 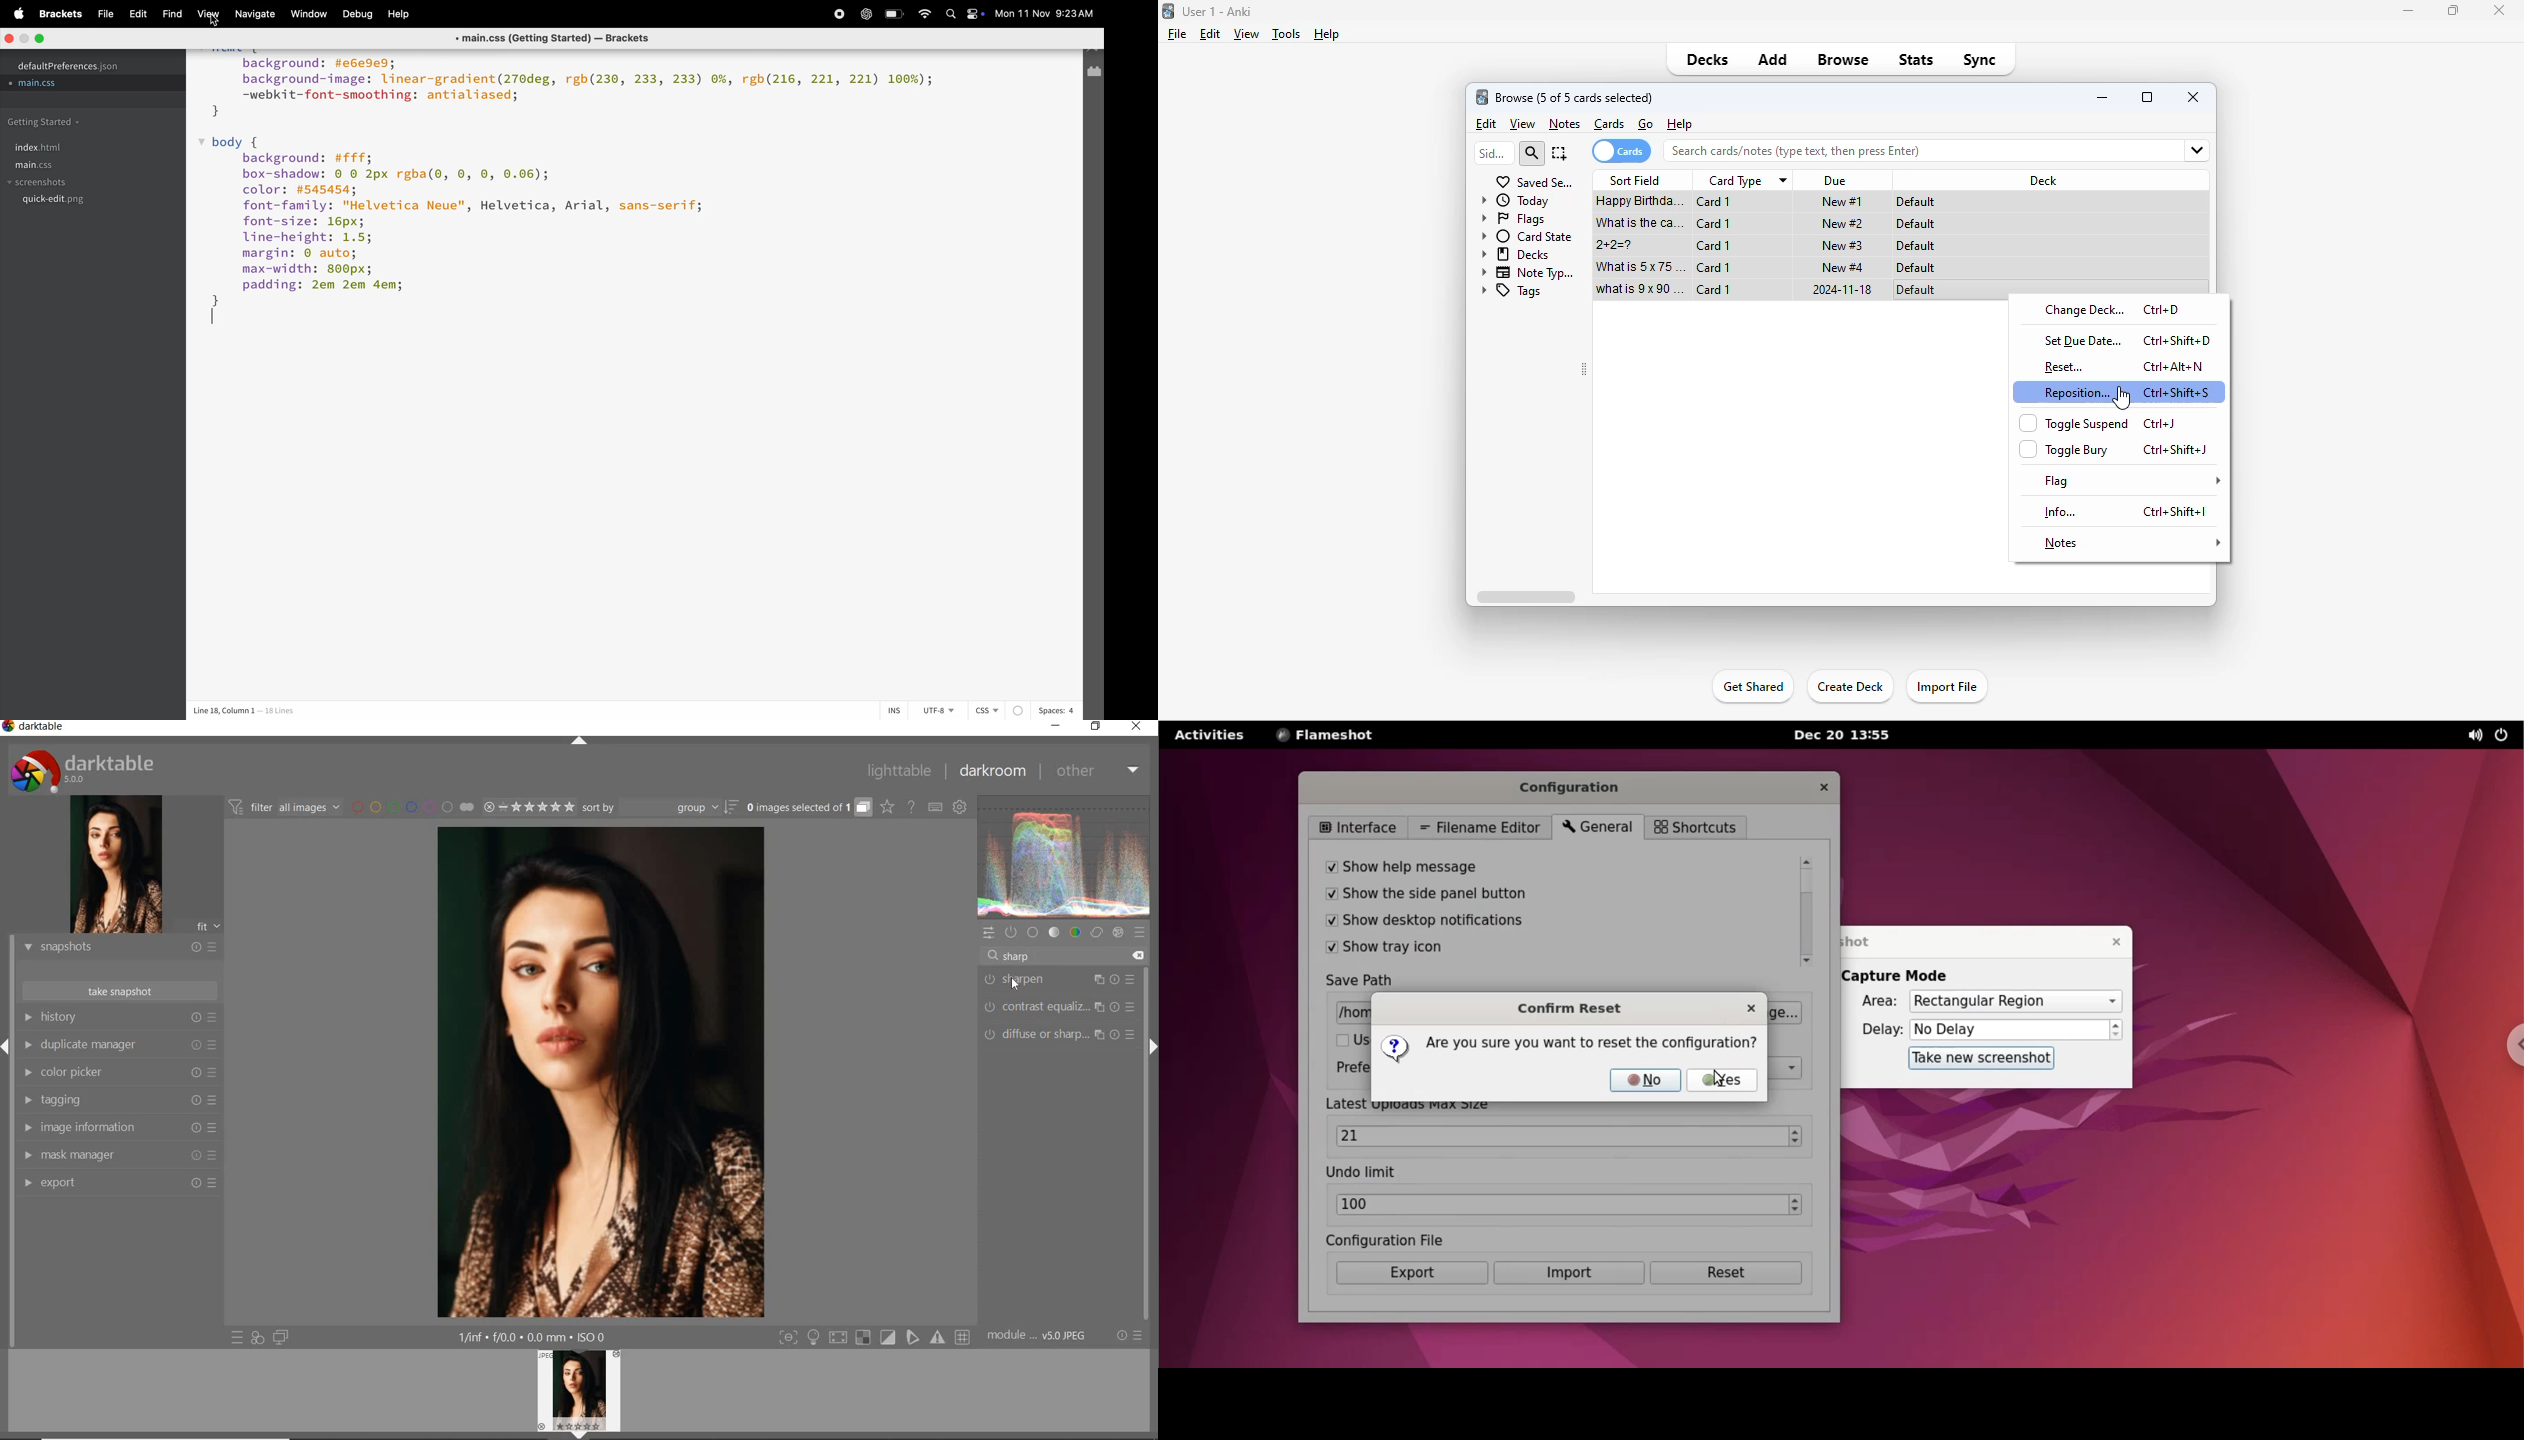 I want to click on new #1, so click(x=1842, y=201).